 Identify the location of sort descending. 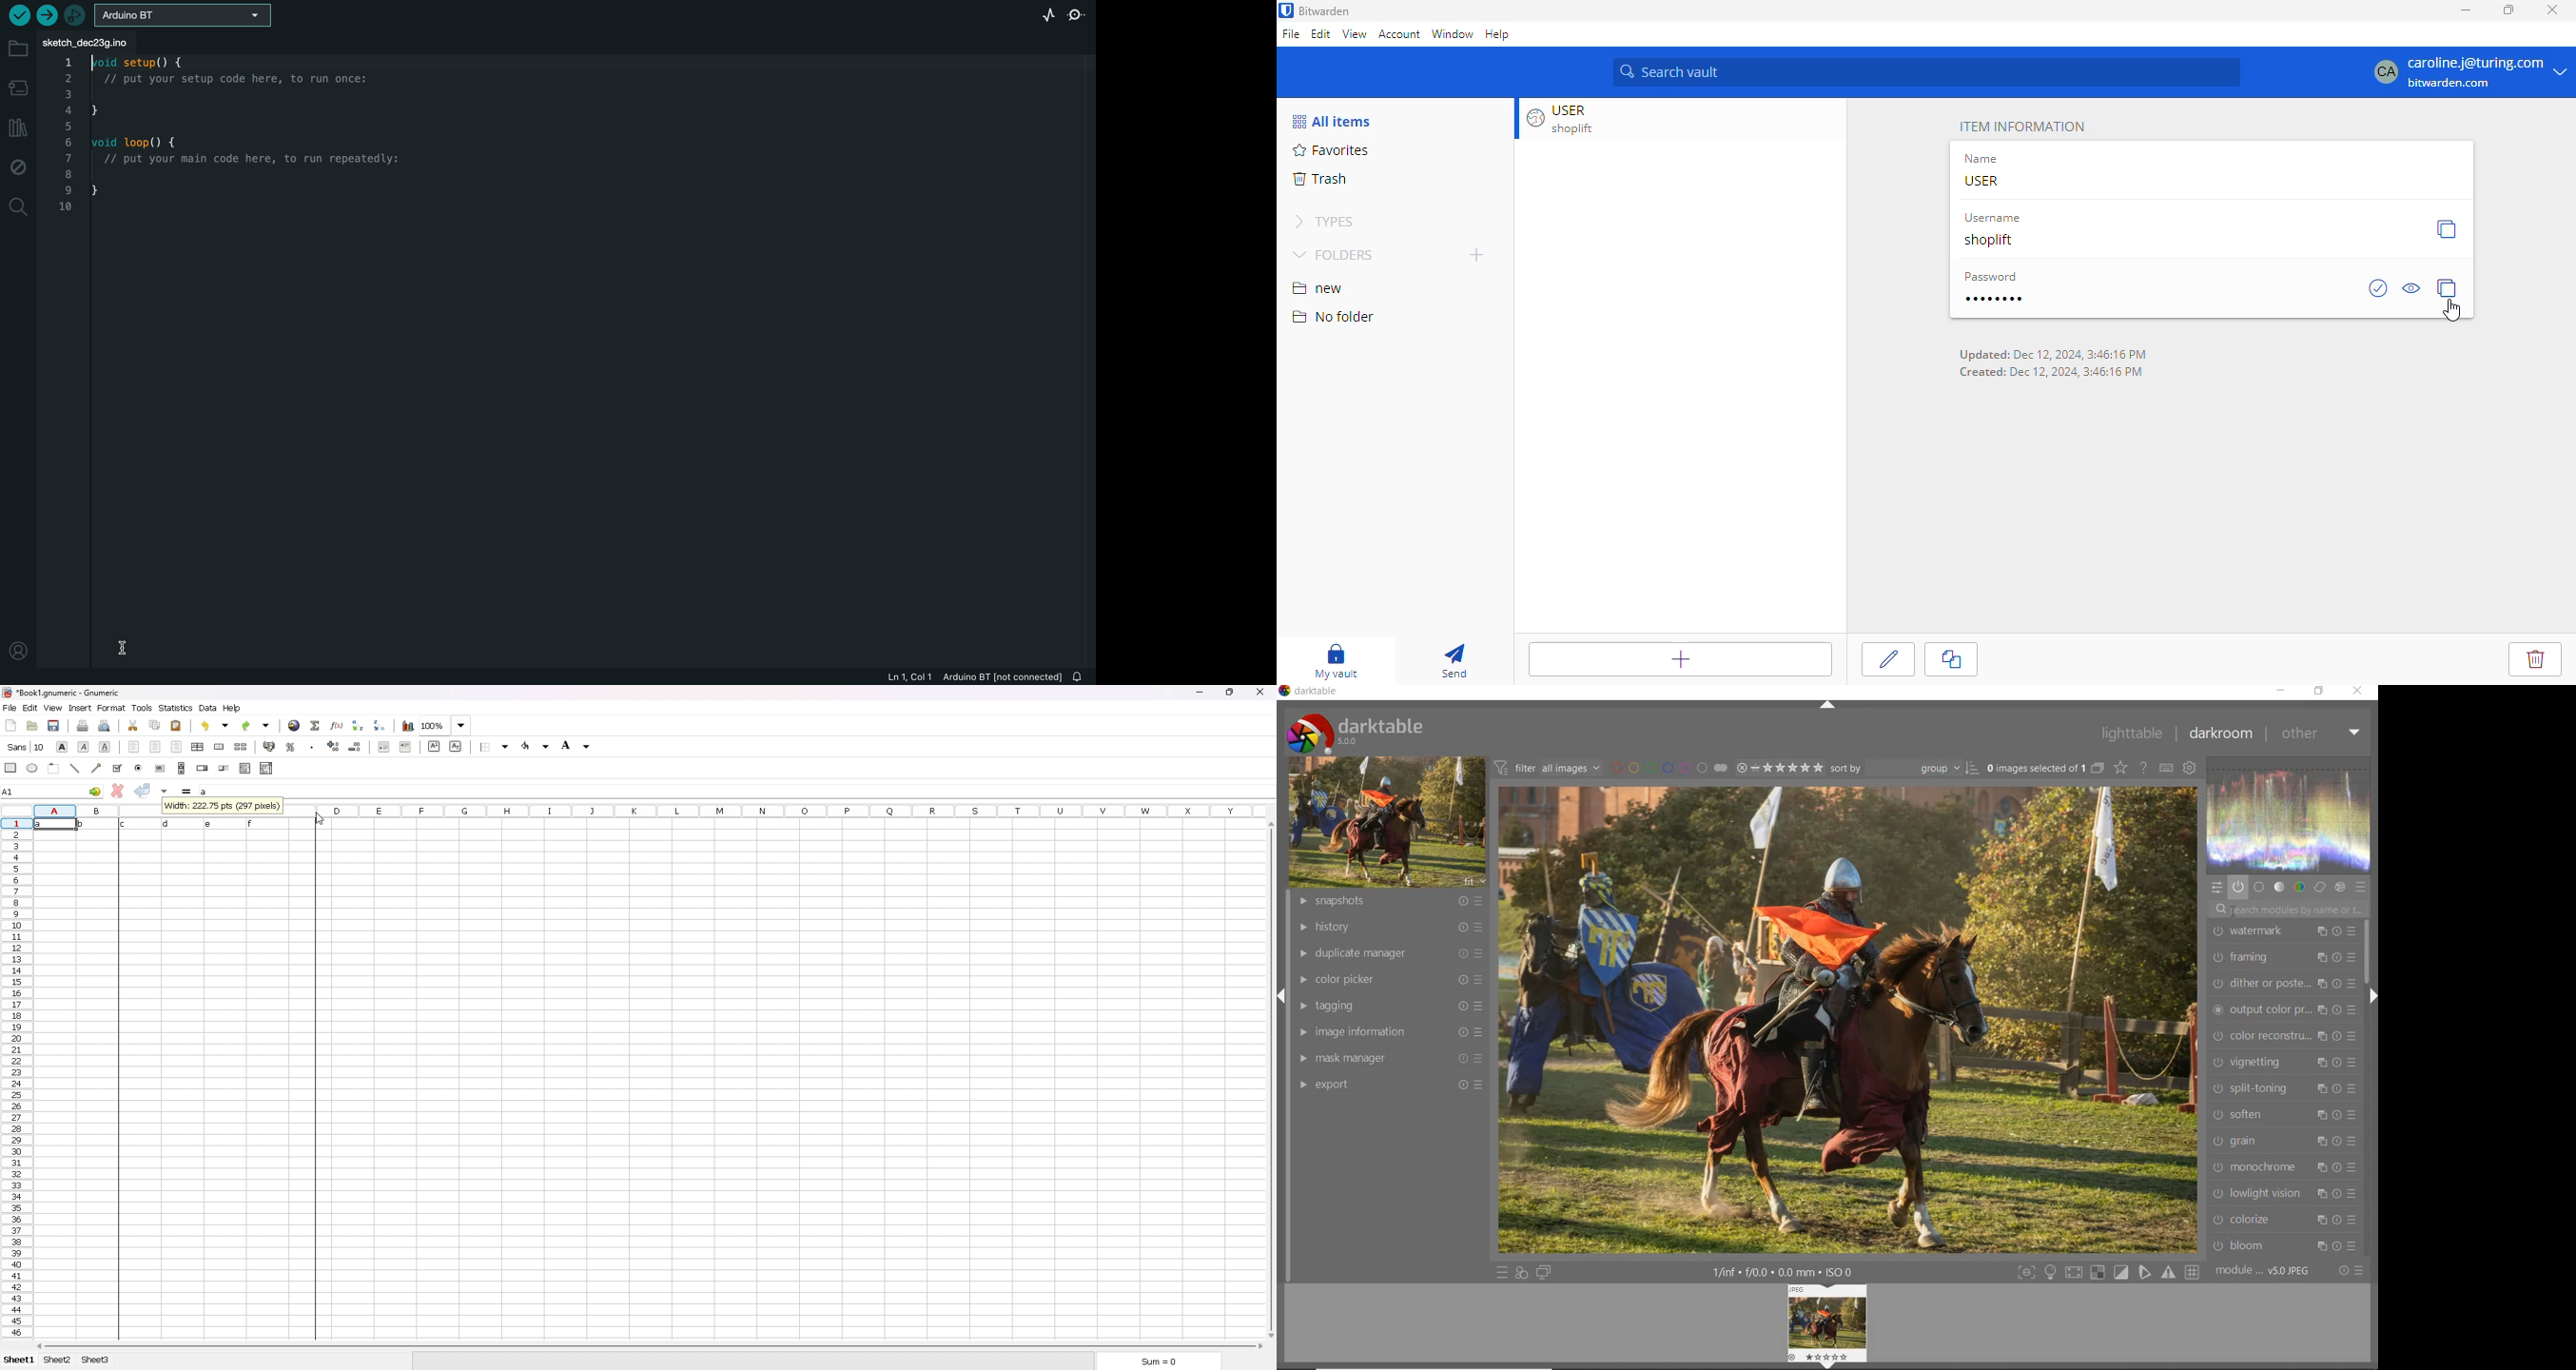
(380, 725).